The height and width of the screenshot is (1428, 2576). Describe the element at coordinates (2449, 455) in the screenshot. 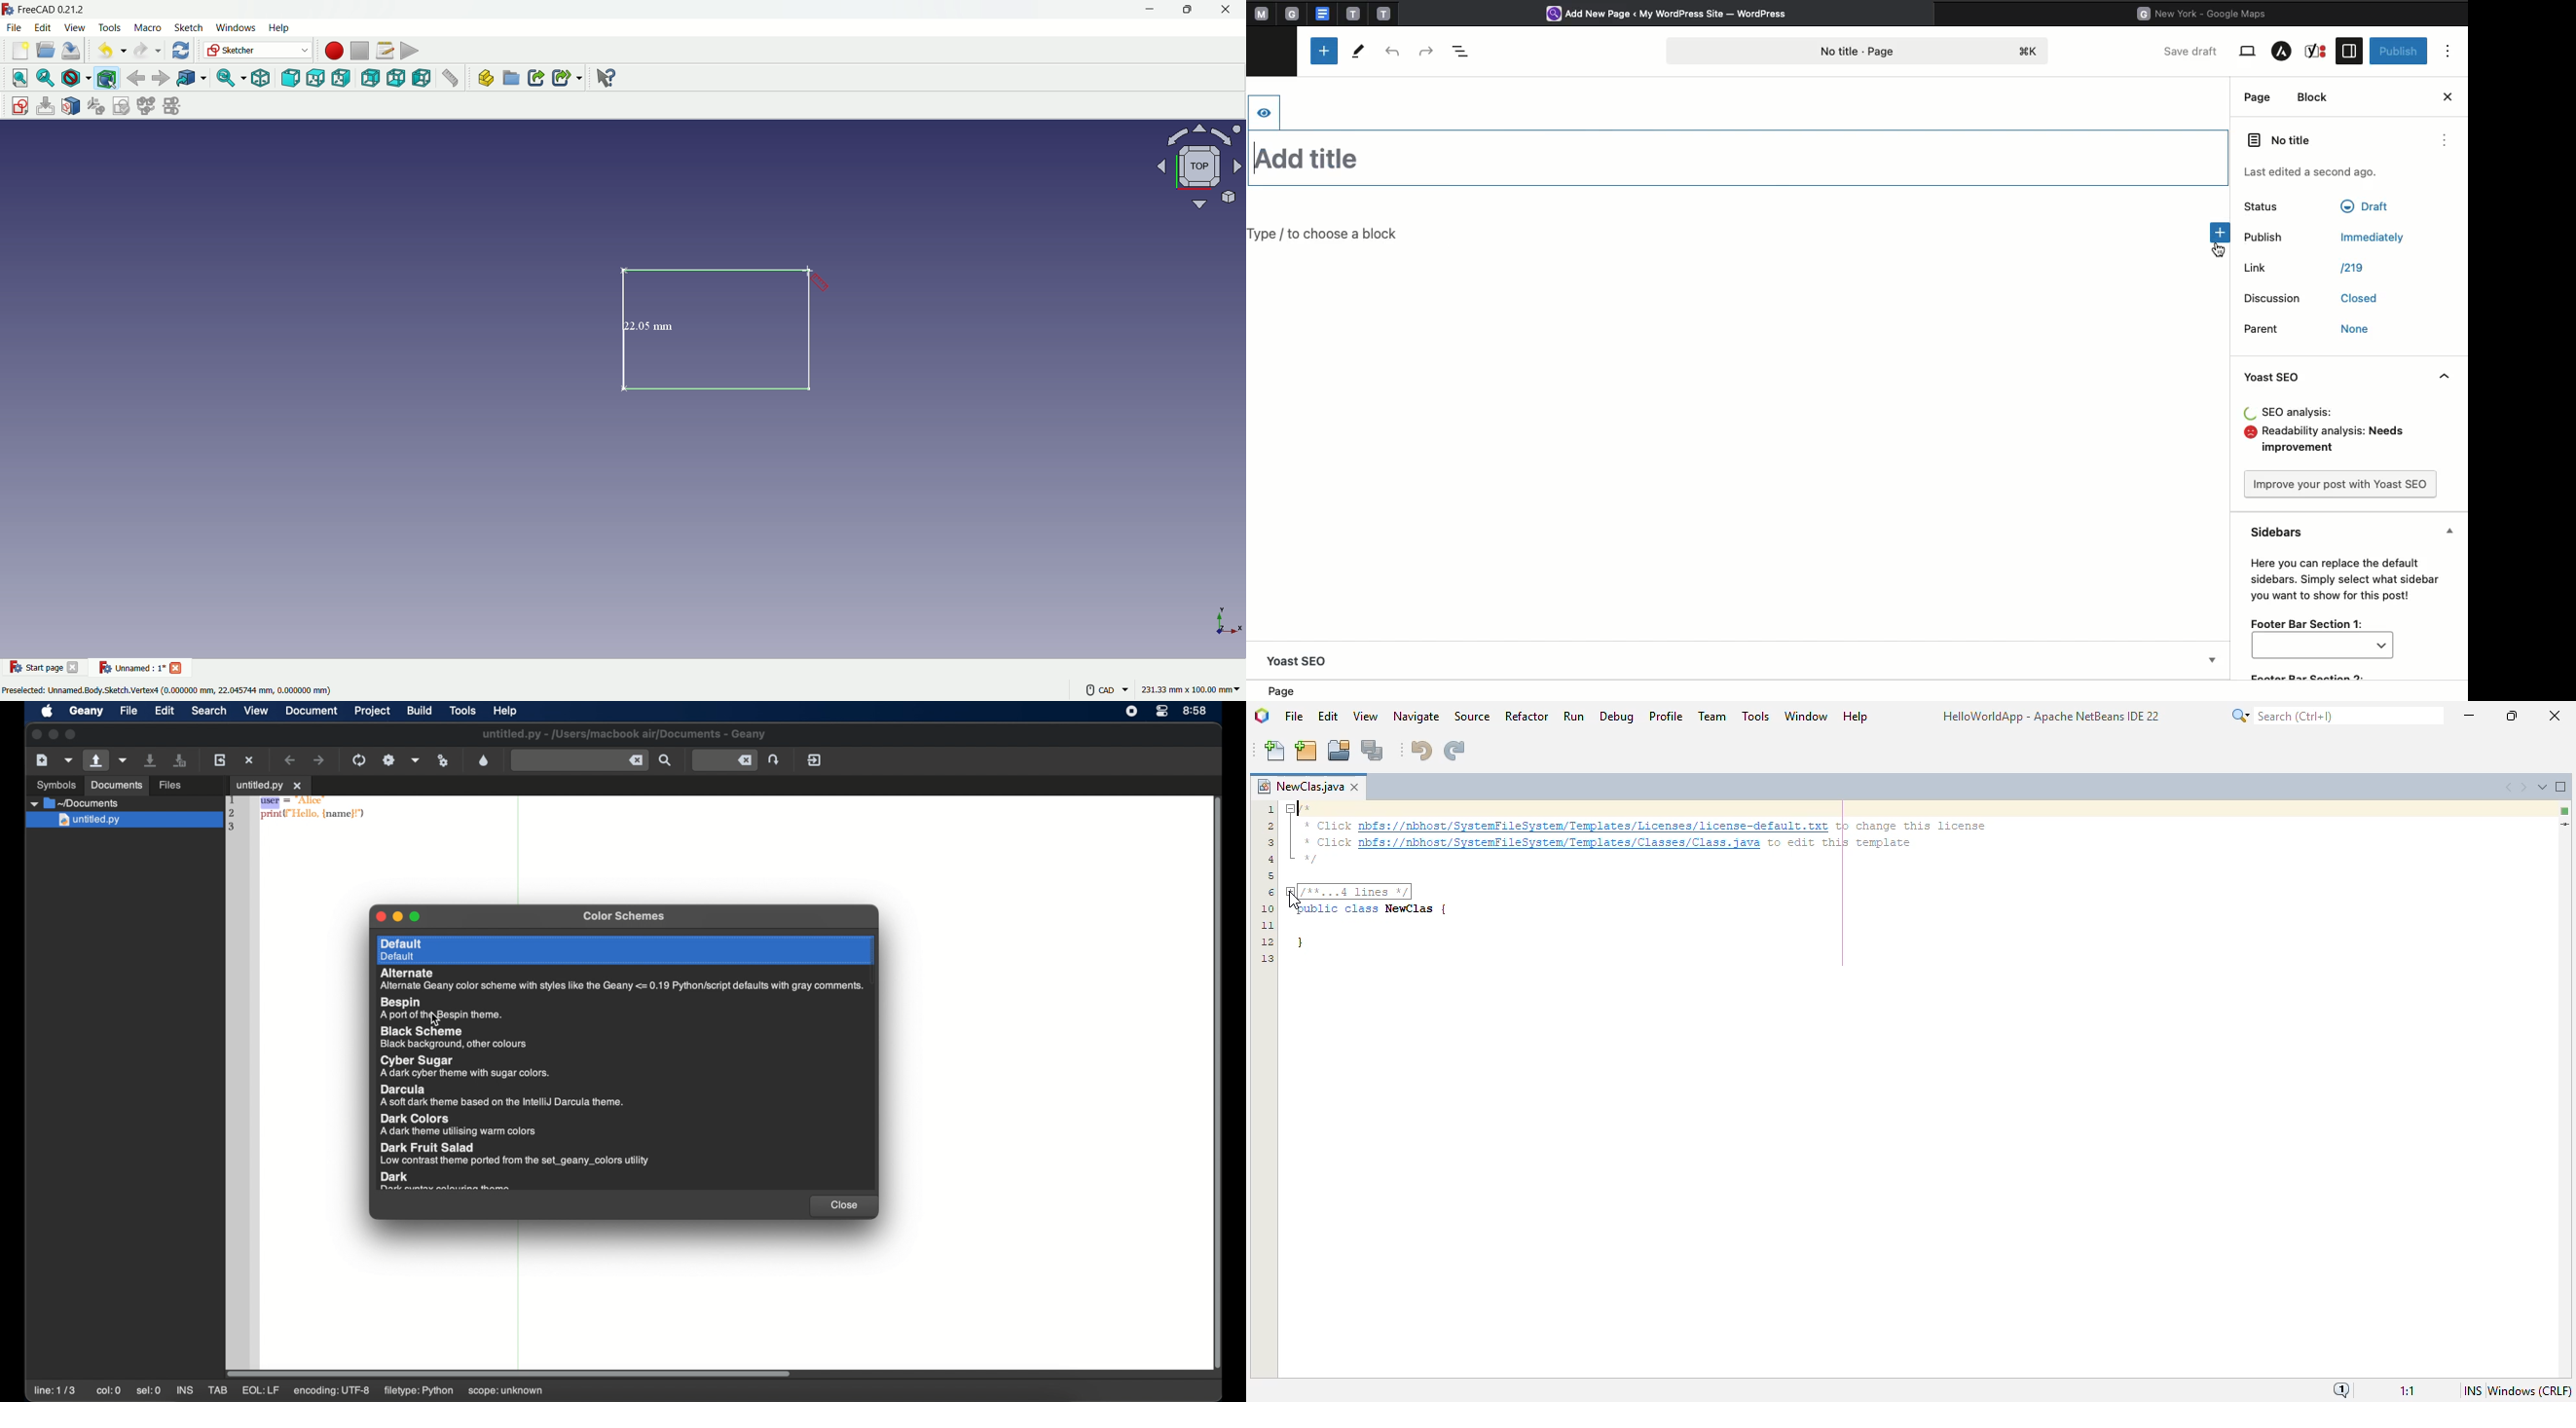

I see `Hide` at that location.